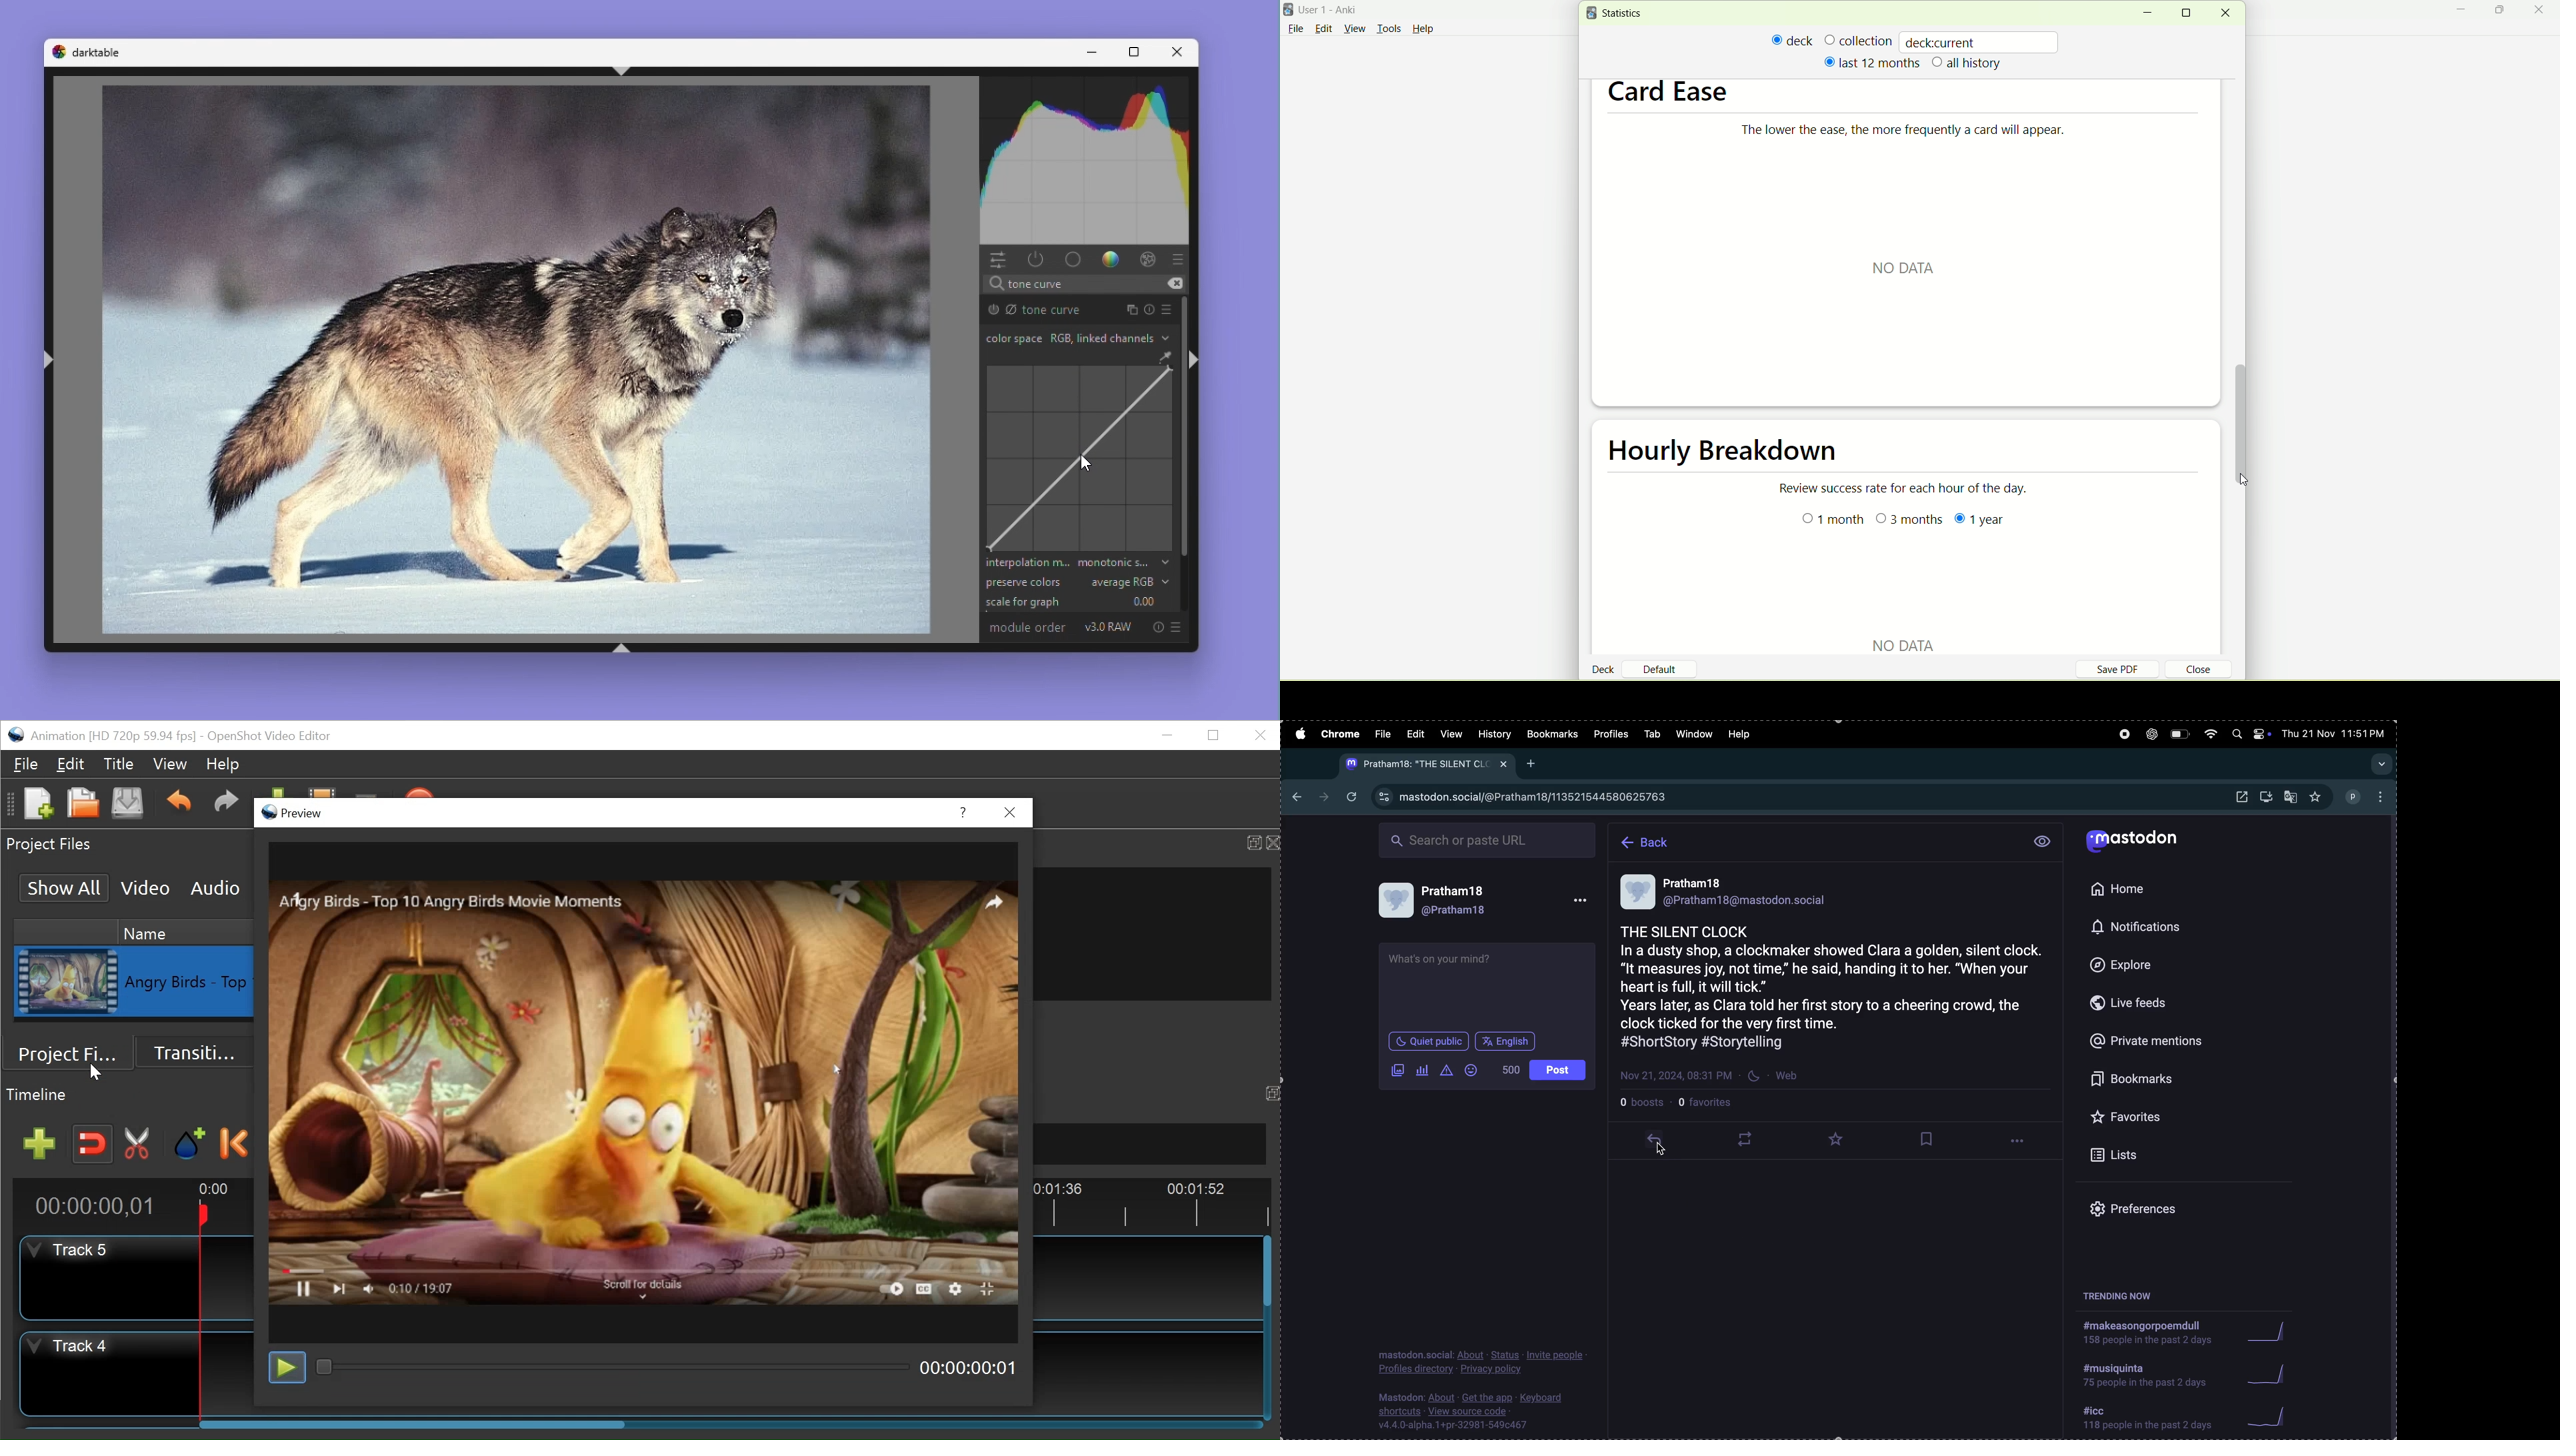 This screenshot has width=2576, height=1456. Describe the element at coordinates (1163, 358) in the screenshot. I see `GUI Color Picker` at that location.